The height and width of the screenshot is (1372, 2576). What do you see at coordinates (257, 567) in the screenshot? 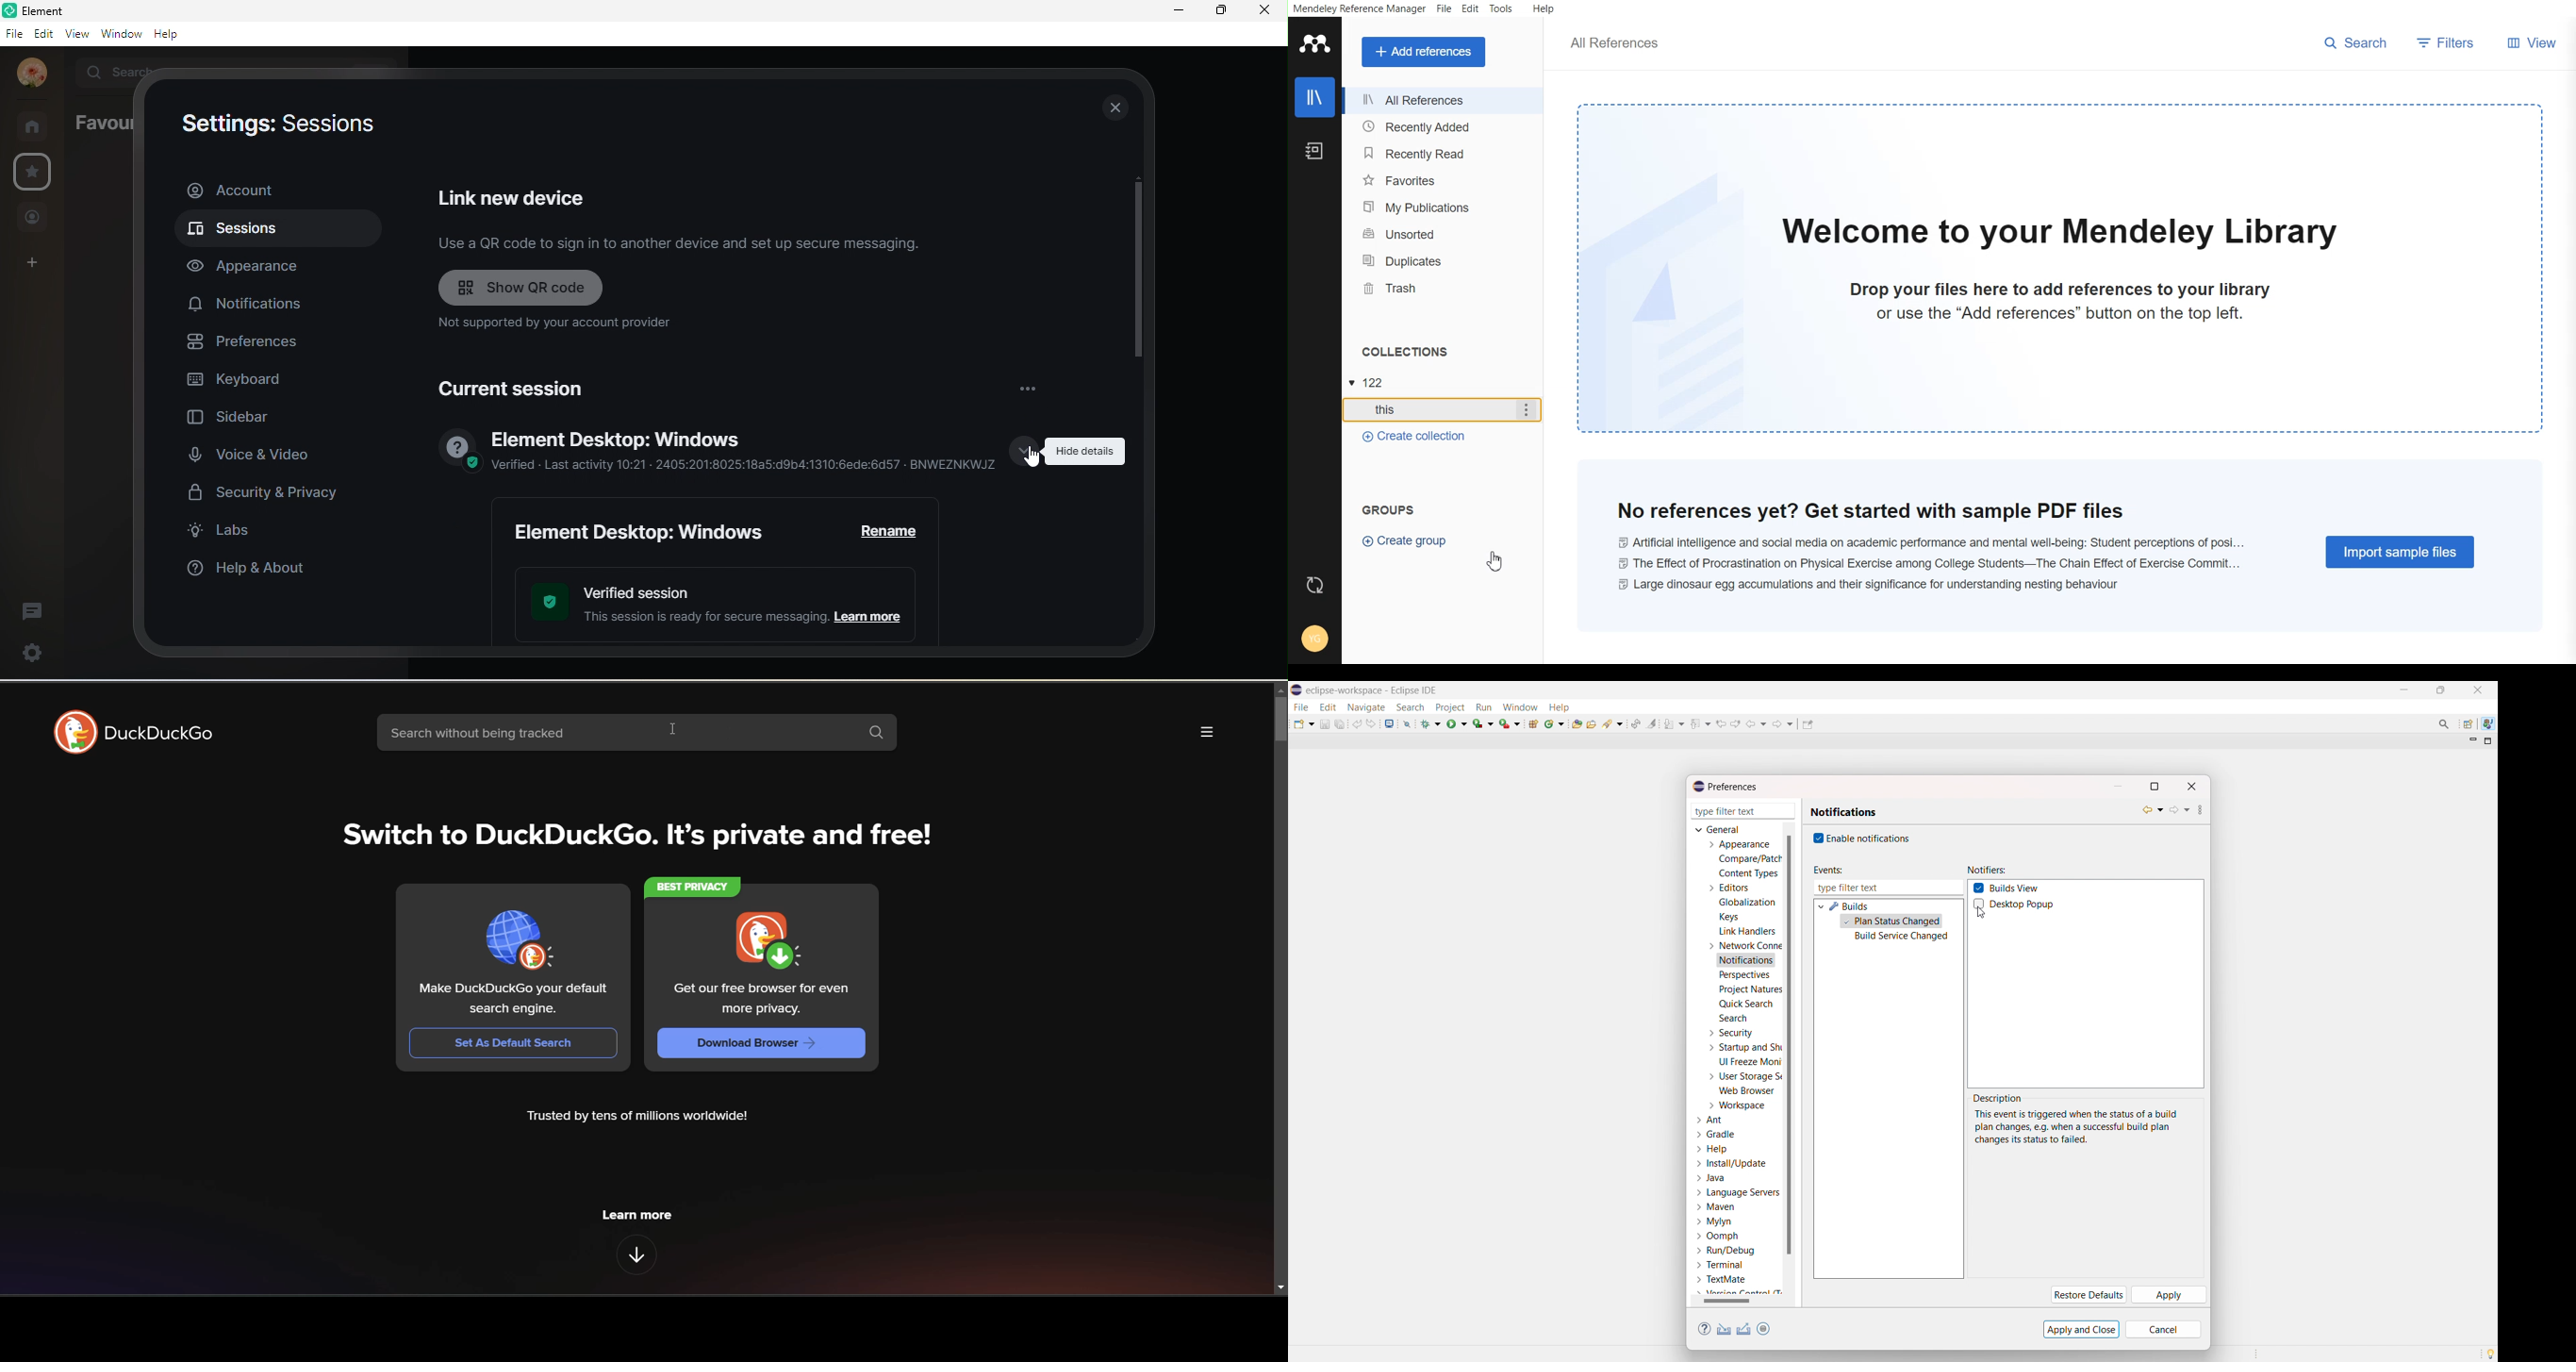
I see `help and about` at bounding box center [257, 567].